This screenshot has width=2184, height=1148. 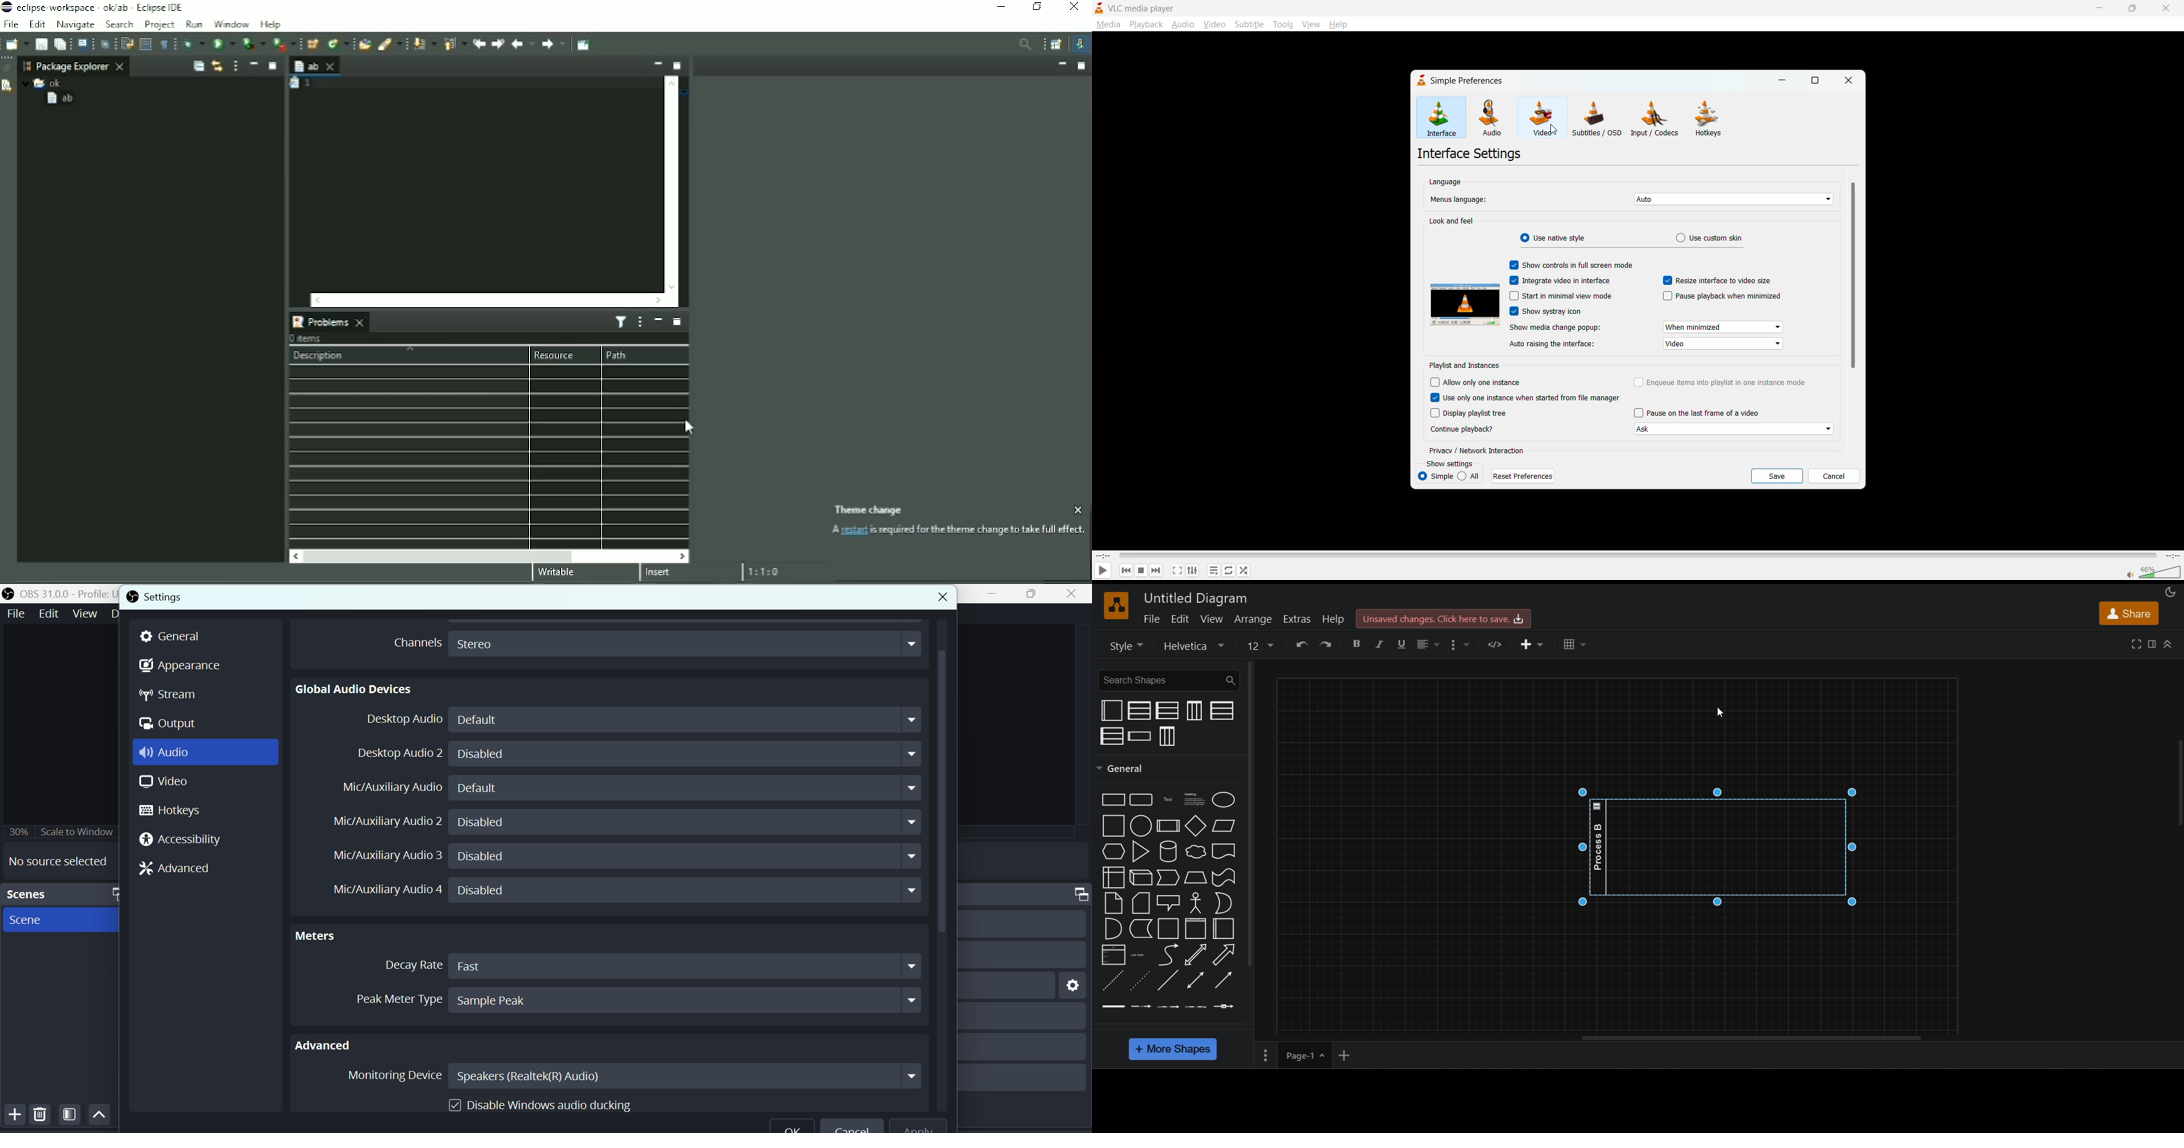 What do you see at coordinates (1122, 644) in the screenshot?
I see `style` at bounding box center [1122, 644].